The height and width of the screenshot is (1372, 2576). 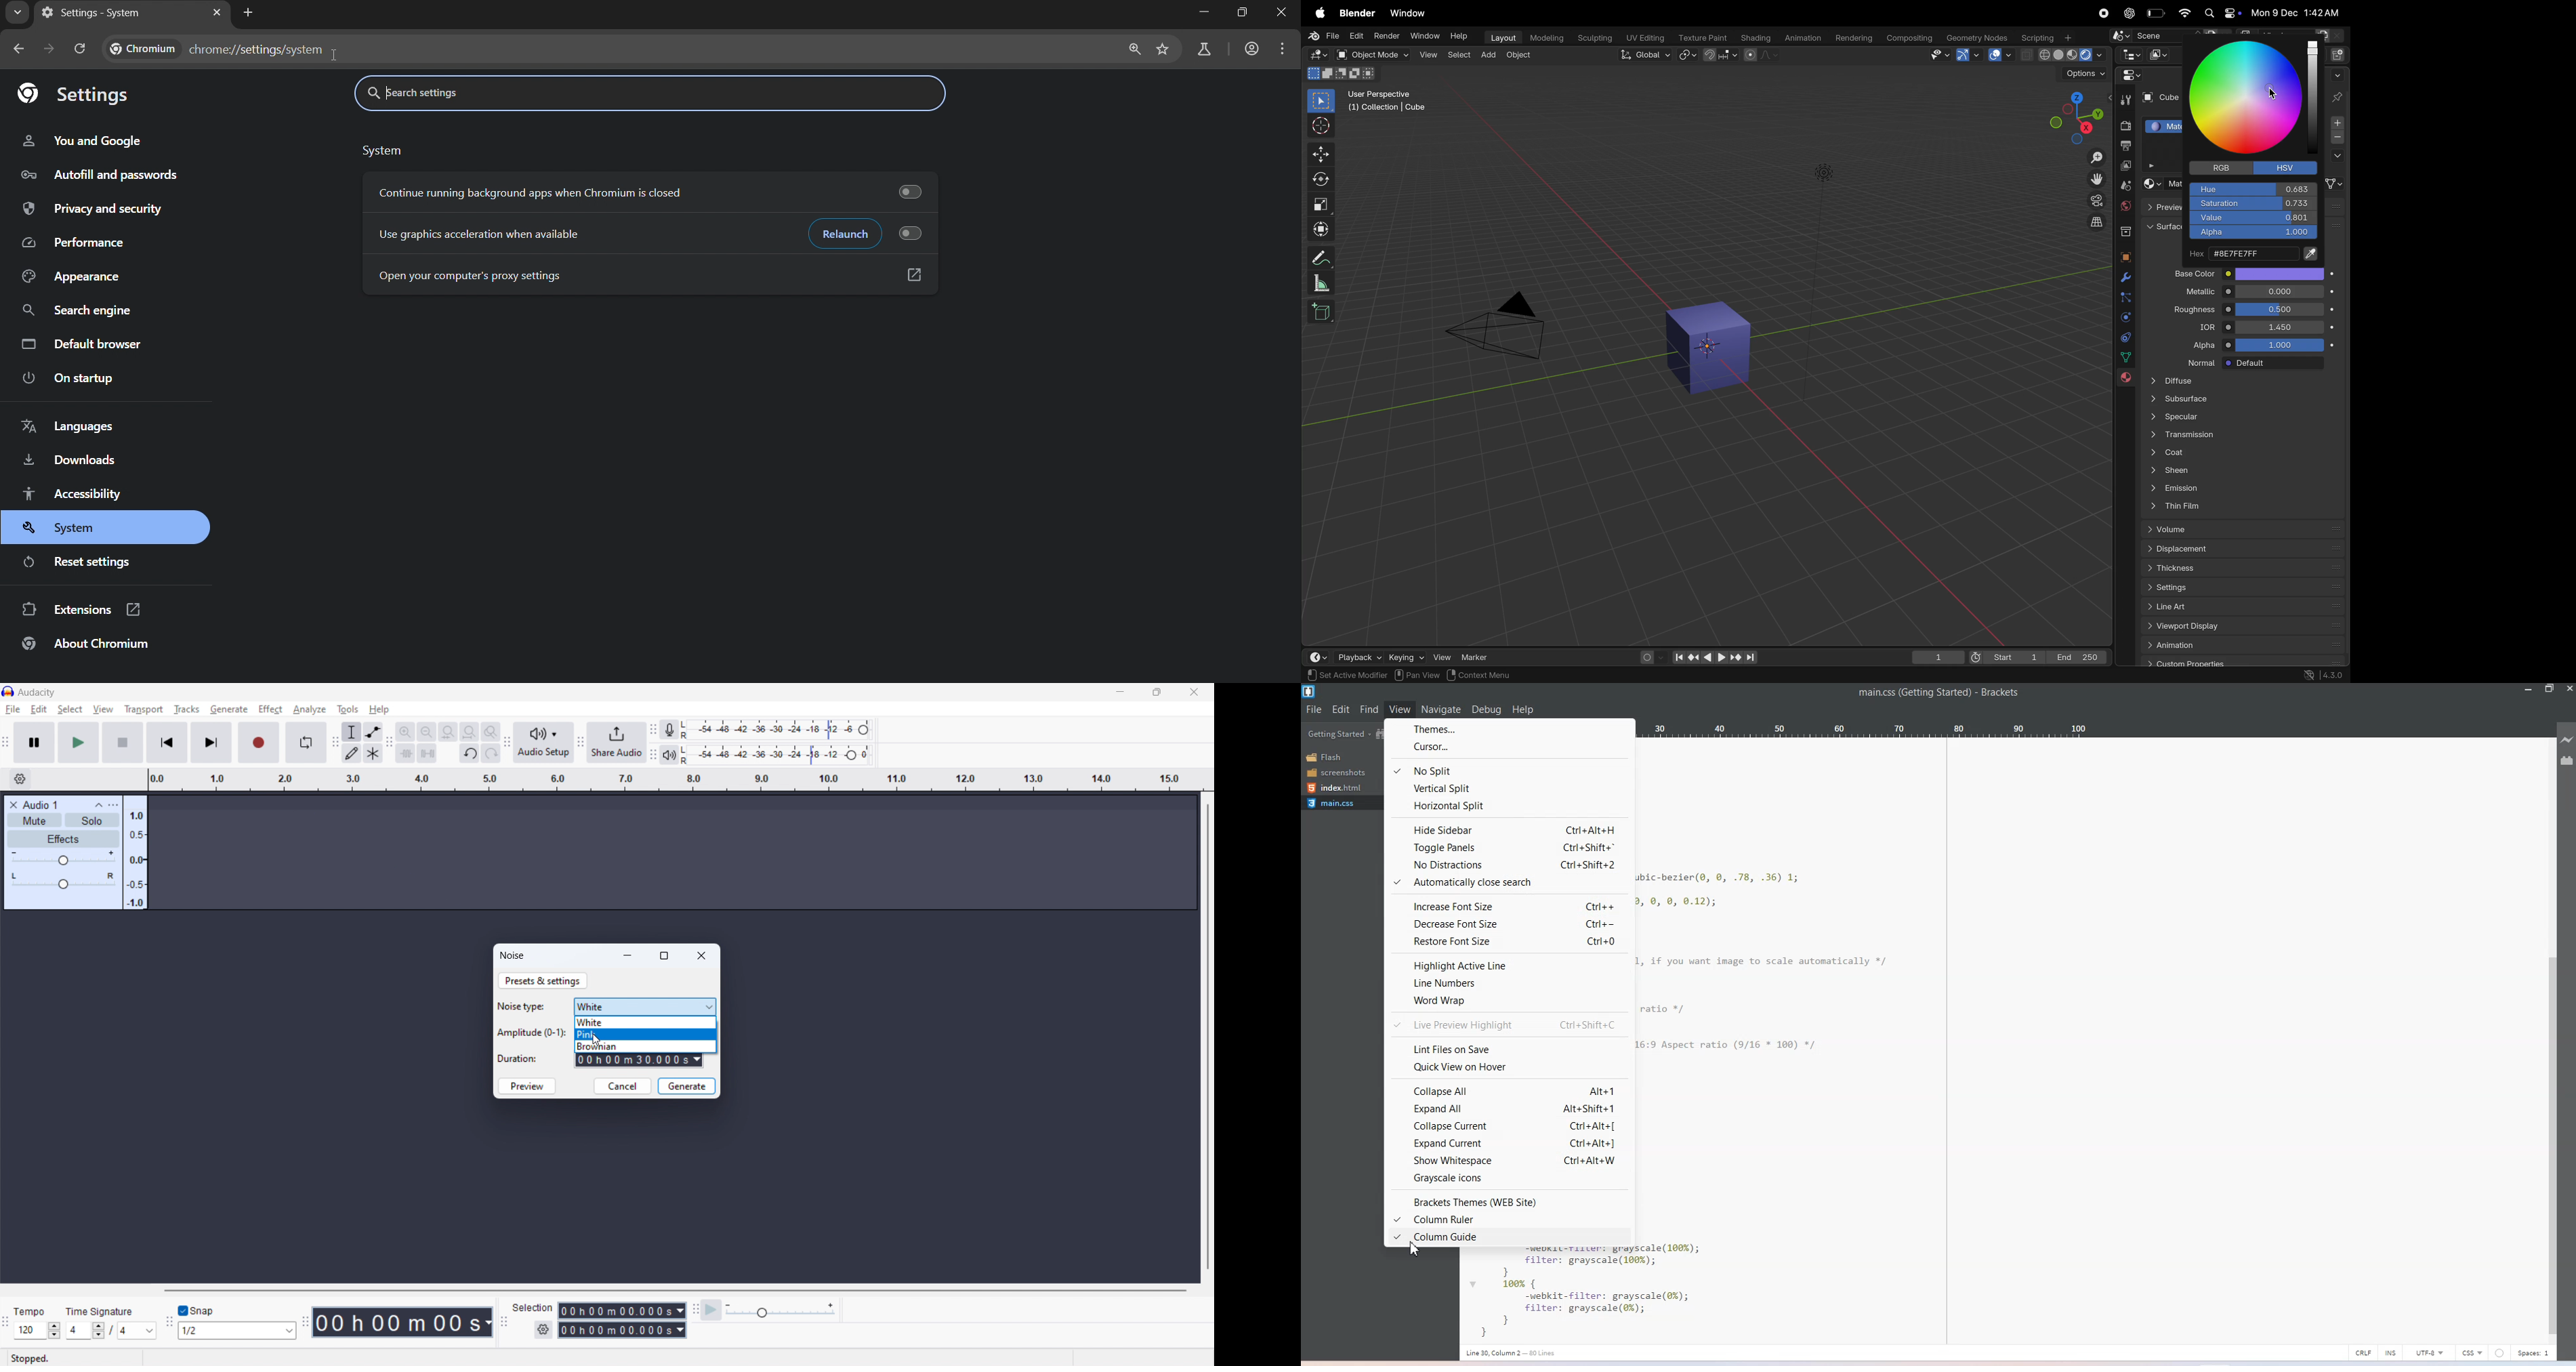 I want to click on generate, so click(x=687, y=1086).